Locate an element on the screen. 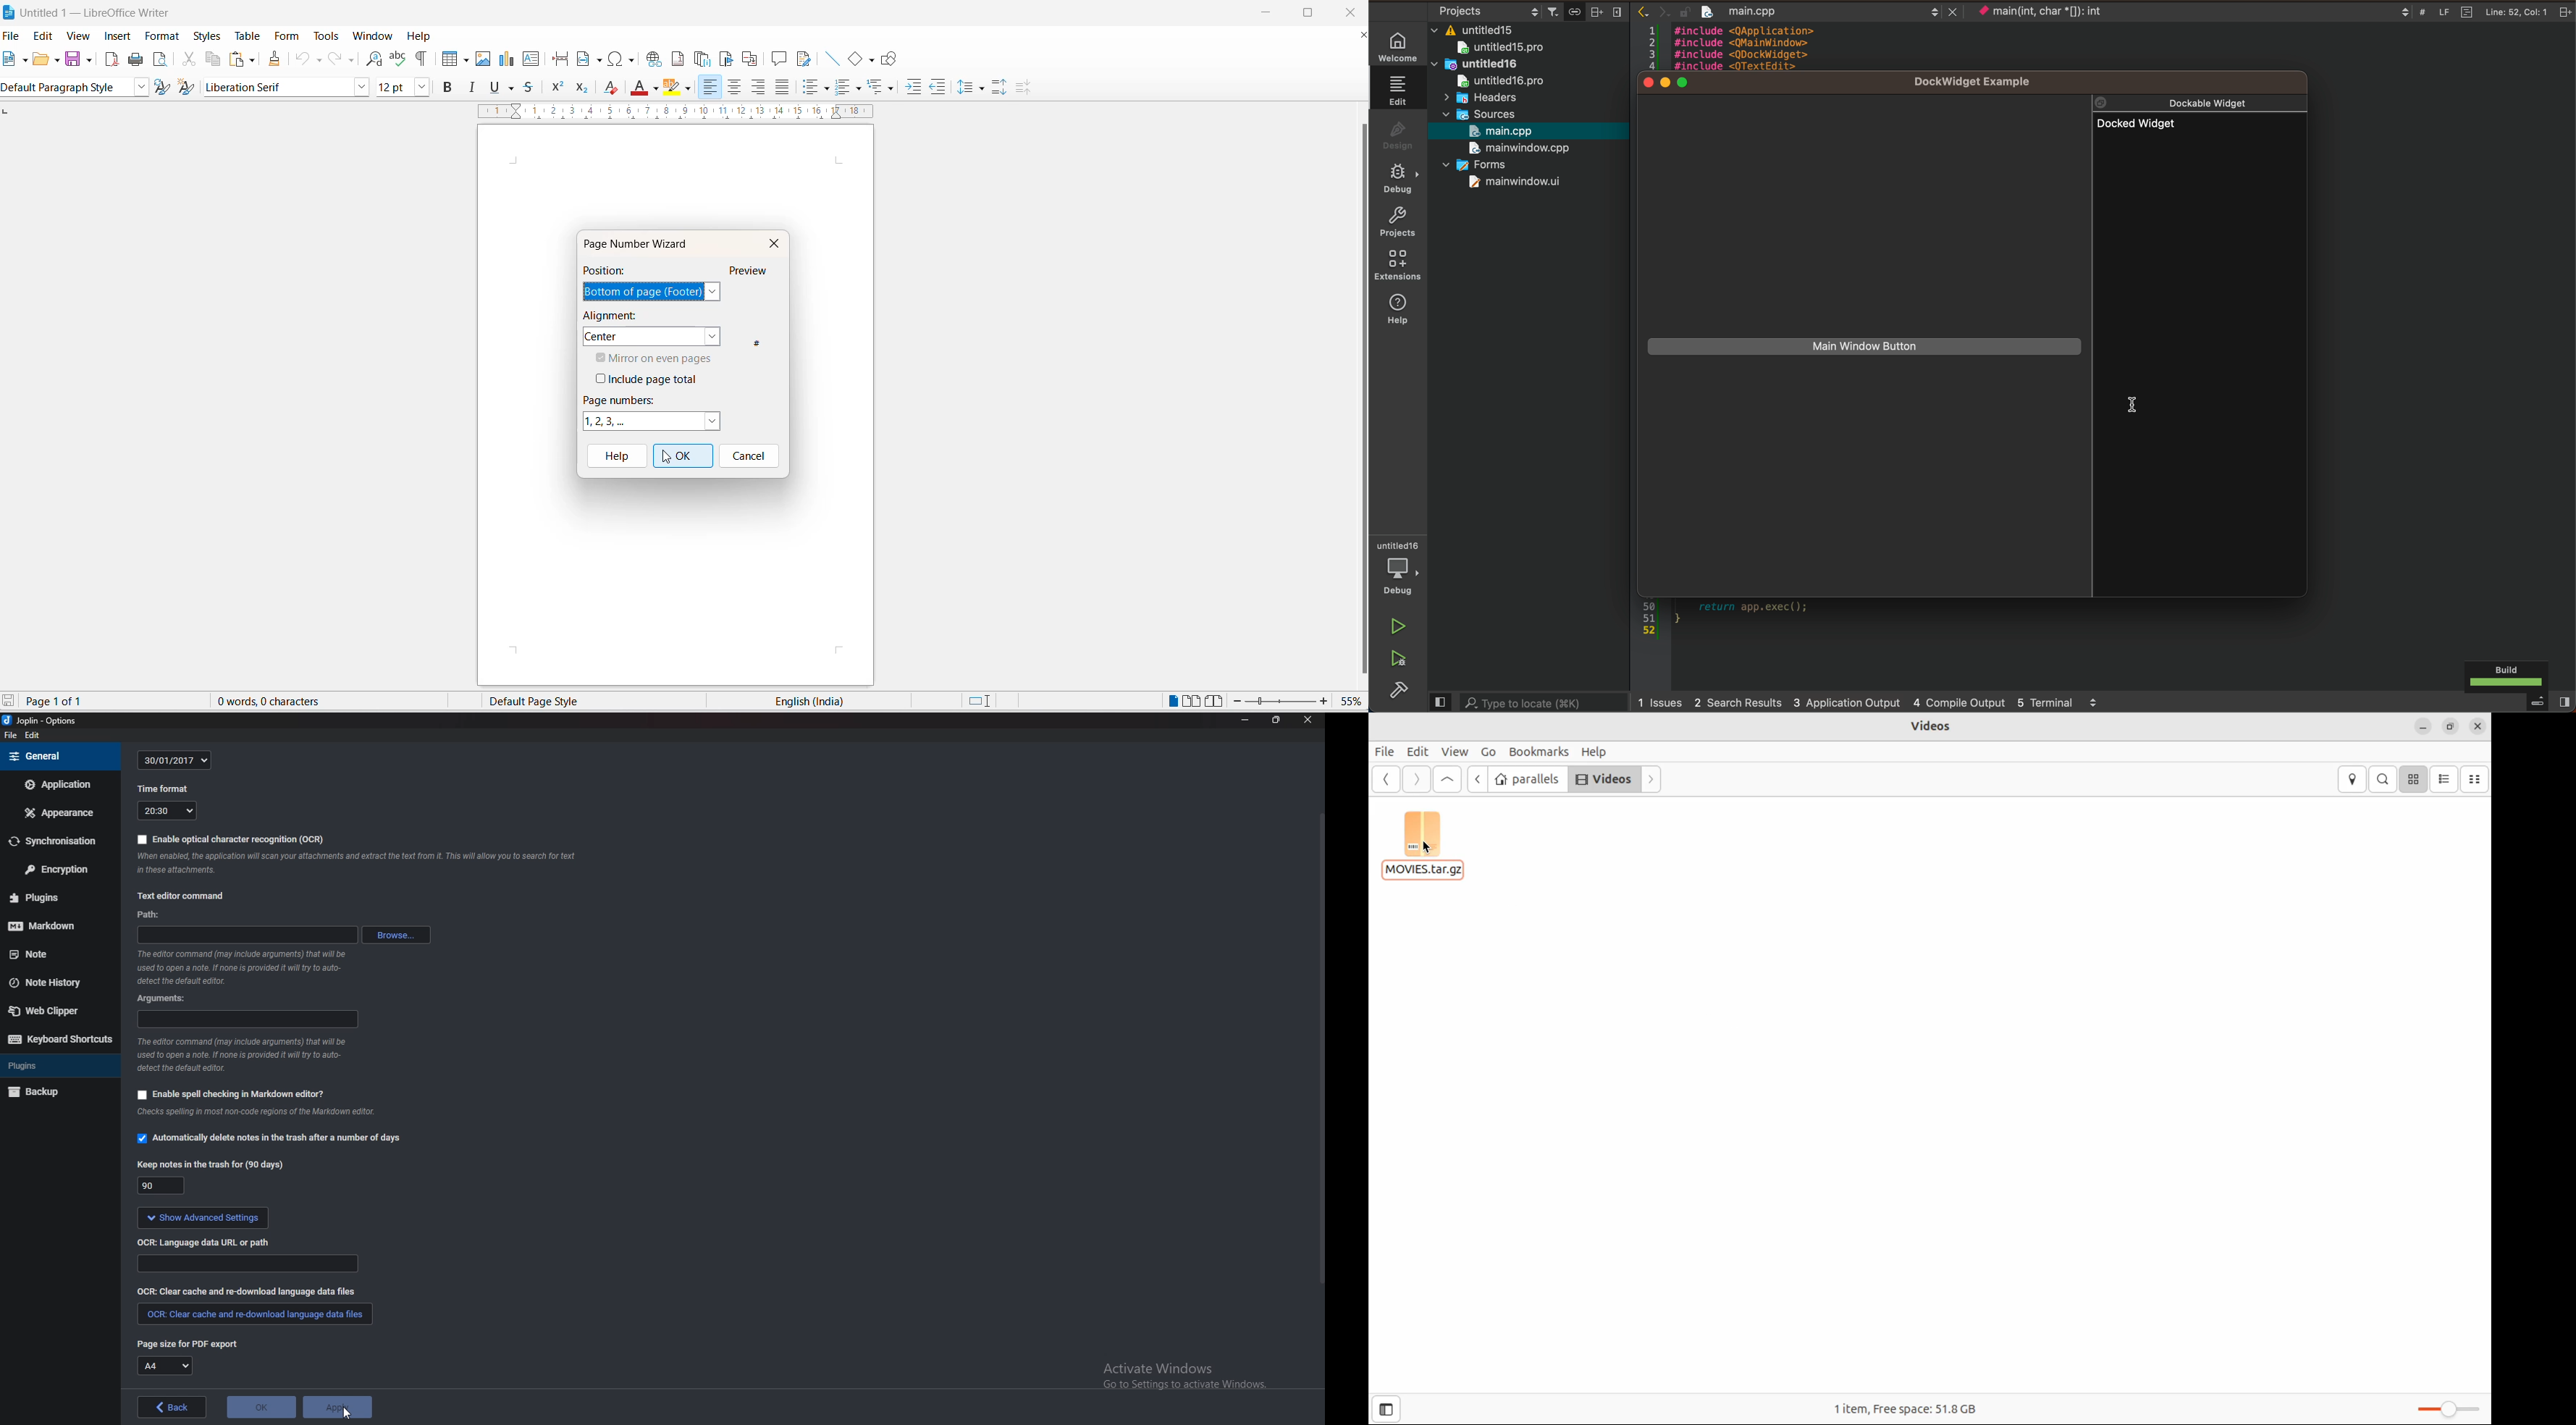  20:30 is located at coordinates (166, 812).